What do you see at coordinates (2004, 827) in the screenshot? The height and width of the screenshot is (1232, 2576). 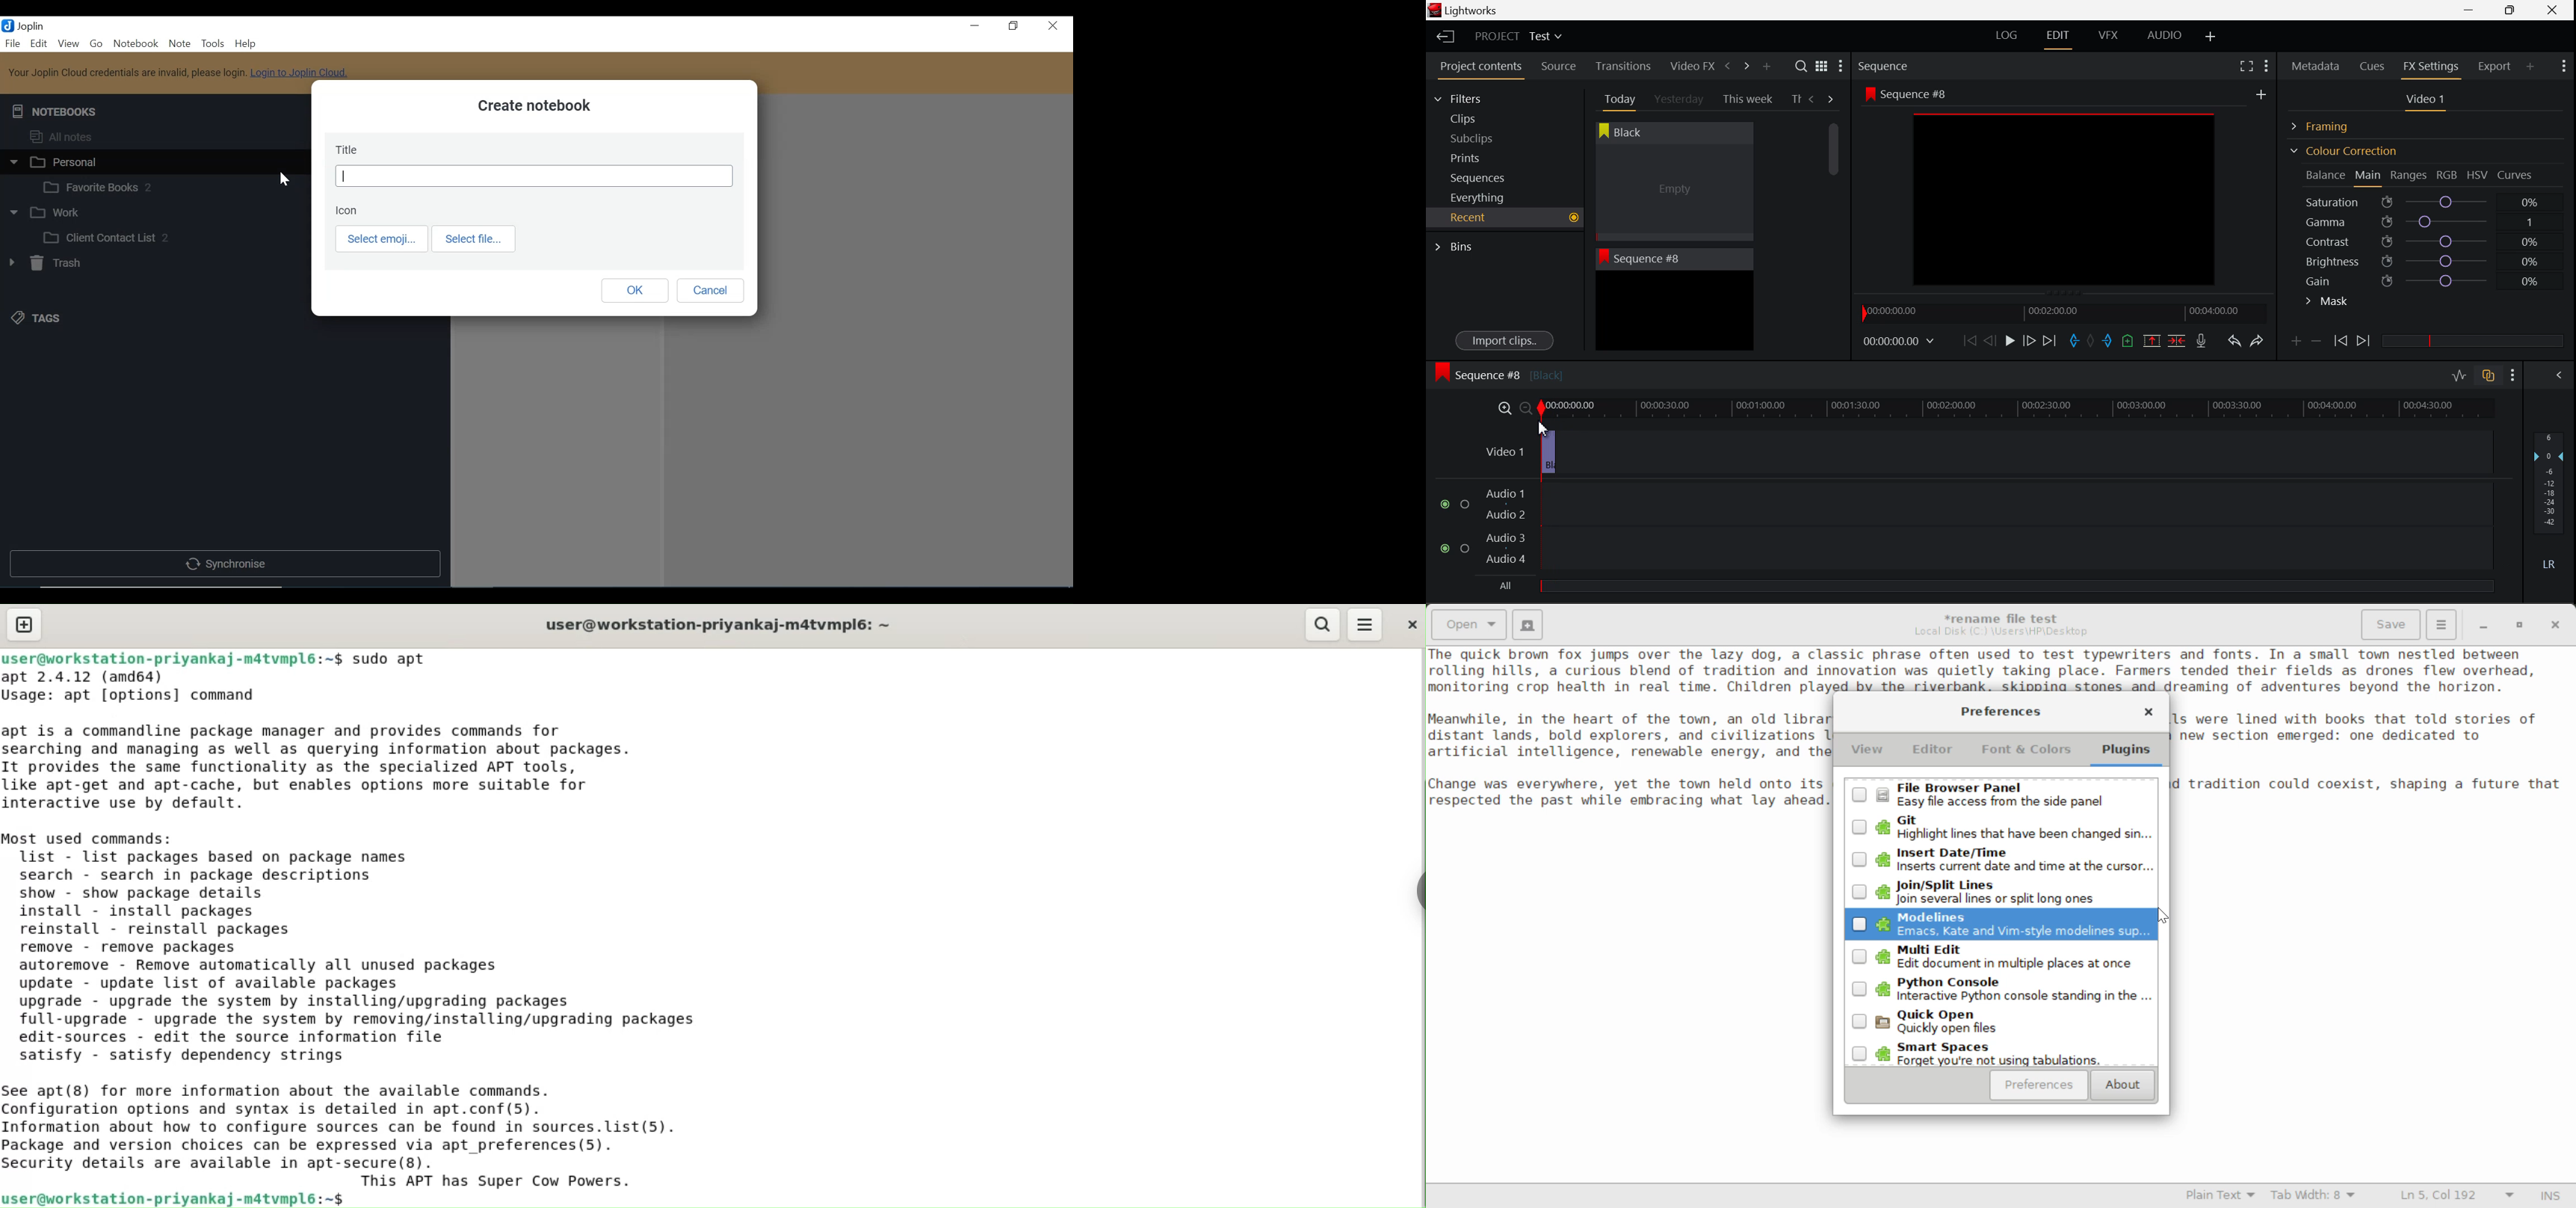 I see `Unselected Git Plugin` at bounding box center [2004, 827].